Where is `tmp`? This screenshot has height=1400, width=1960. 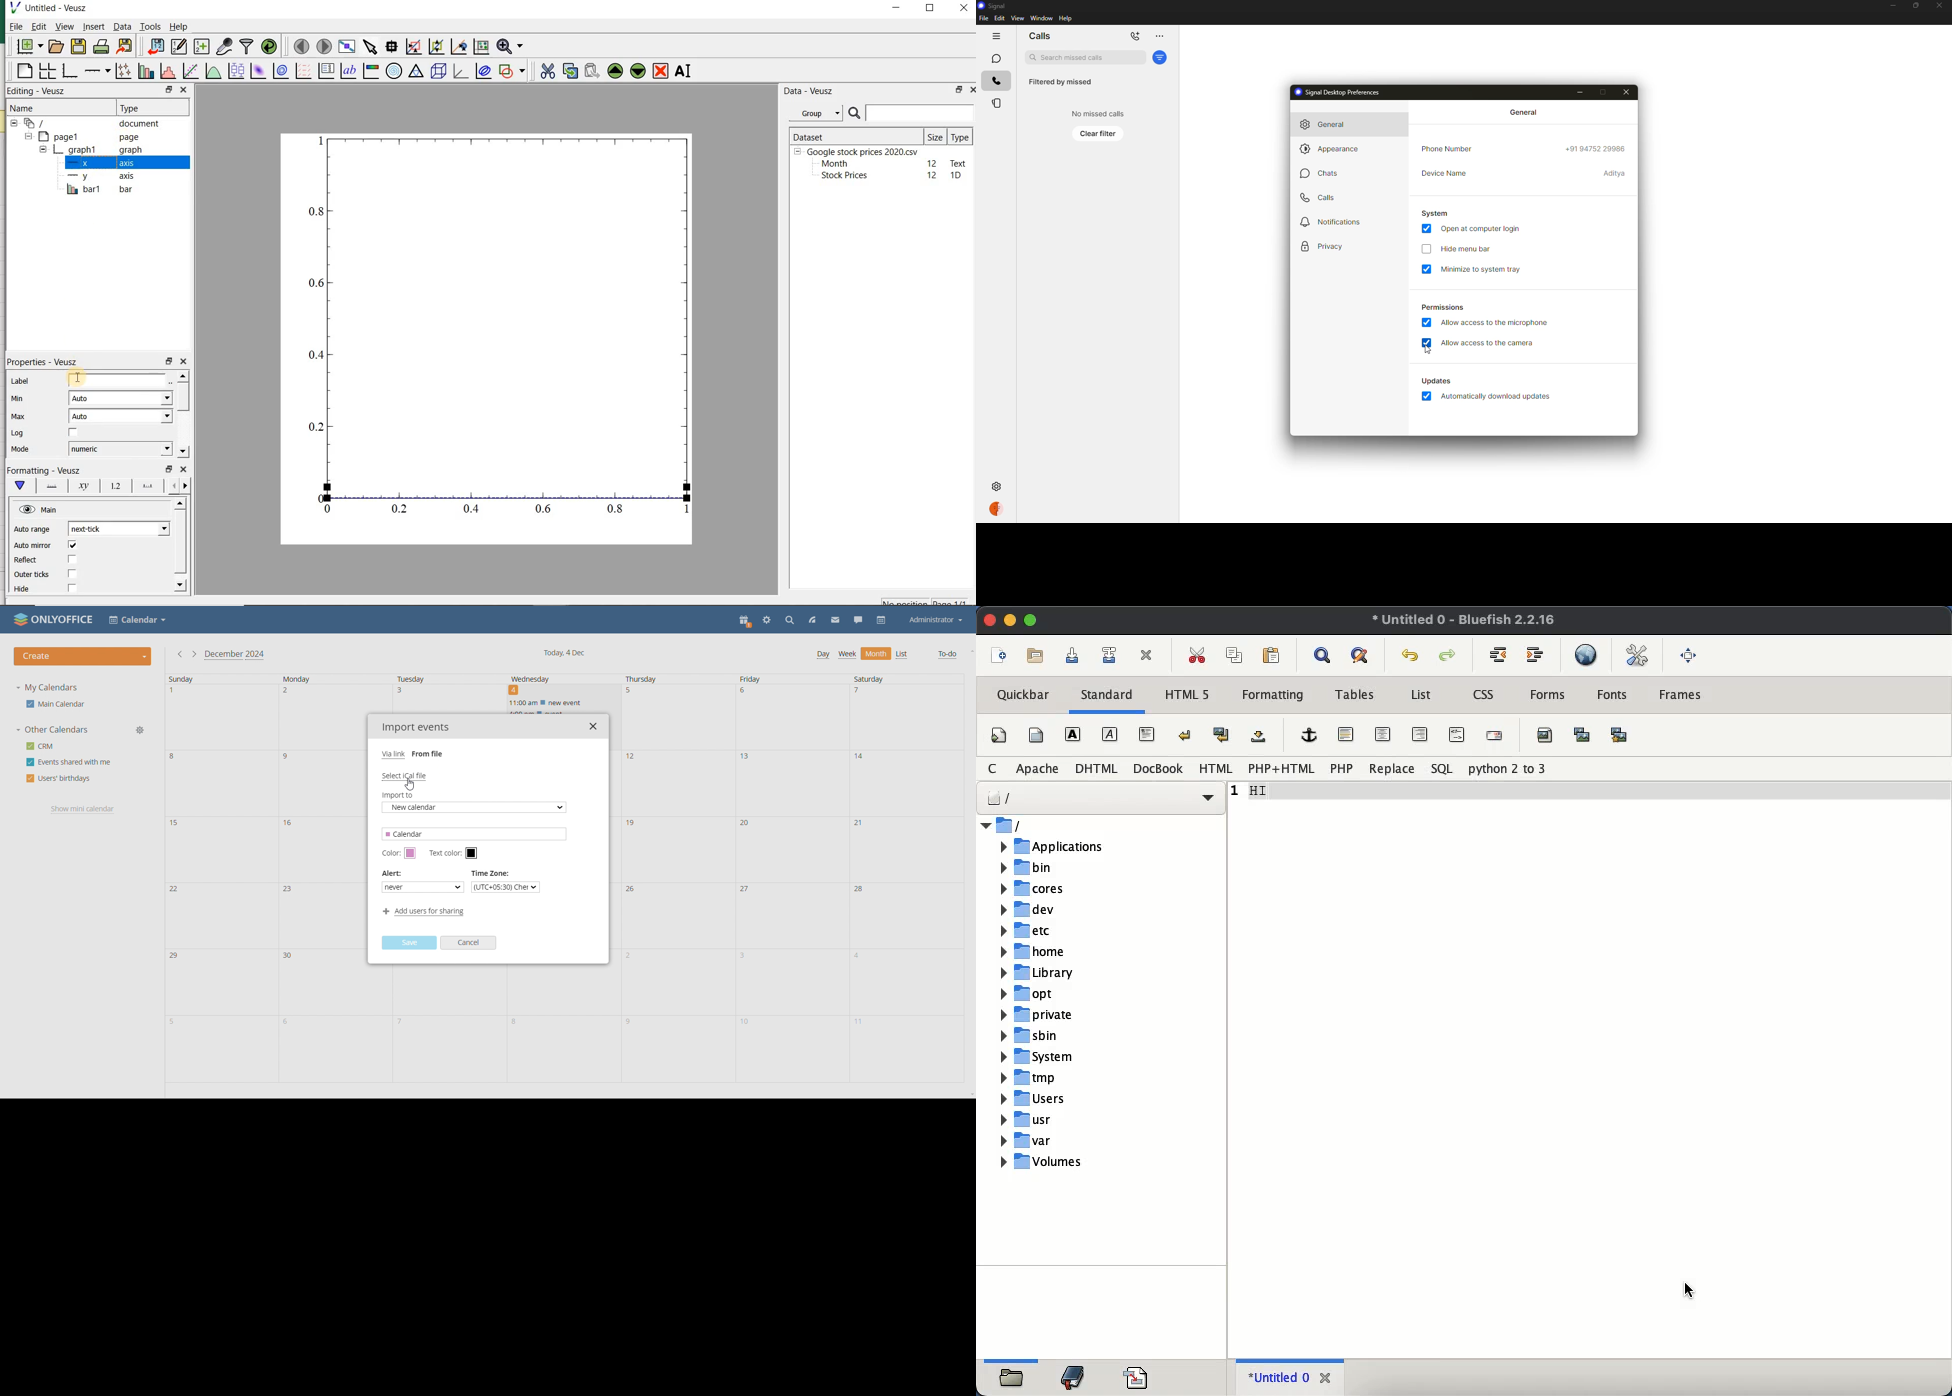 tmp is located at coordinates (1080, 1078).